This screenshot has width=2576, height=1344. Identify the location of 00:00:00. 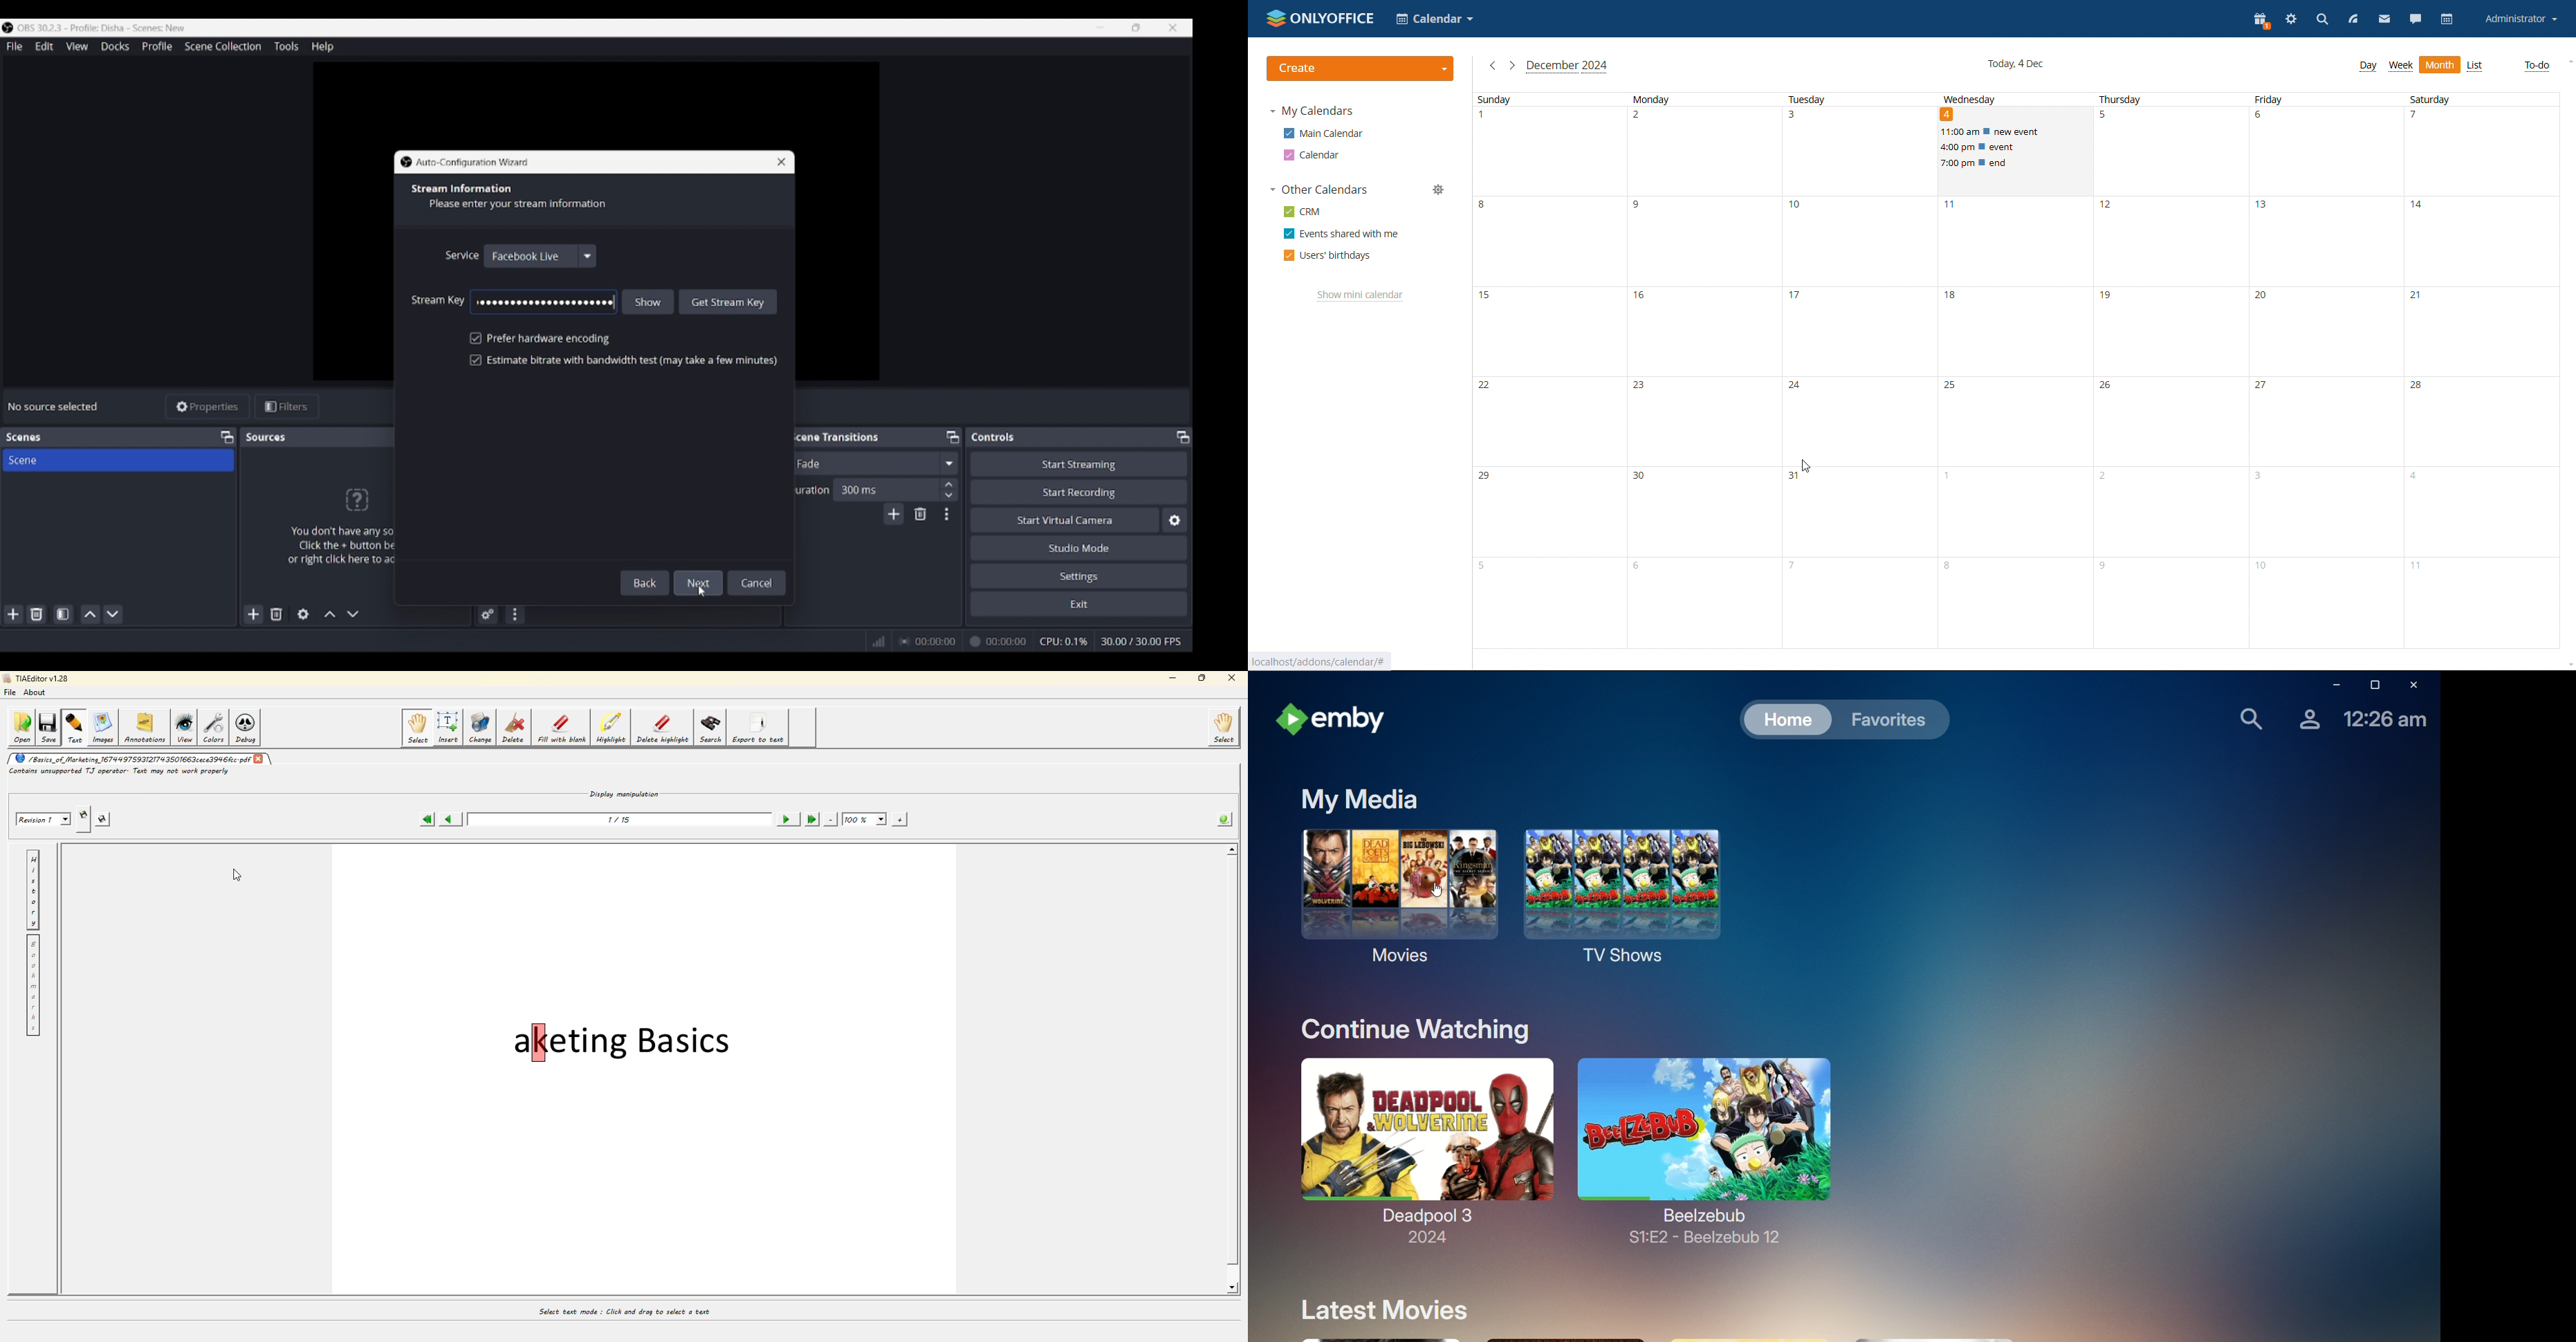
(965, 641).